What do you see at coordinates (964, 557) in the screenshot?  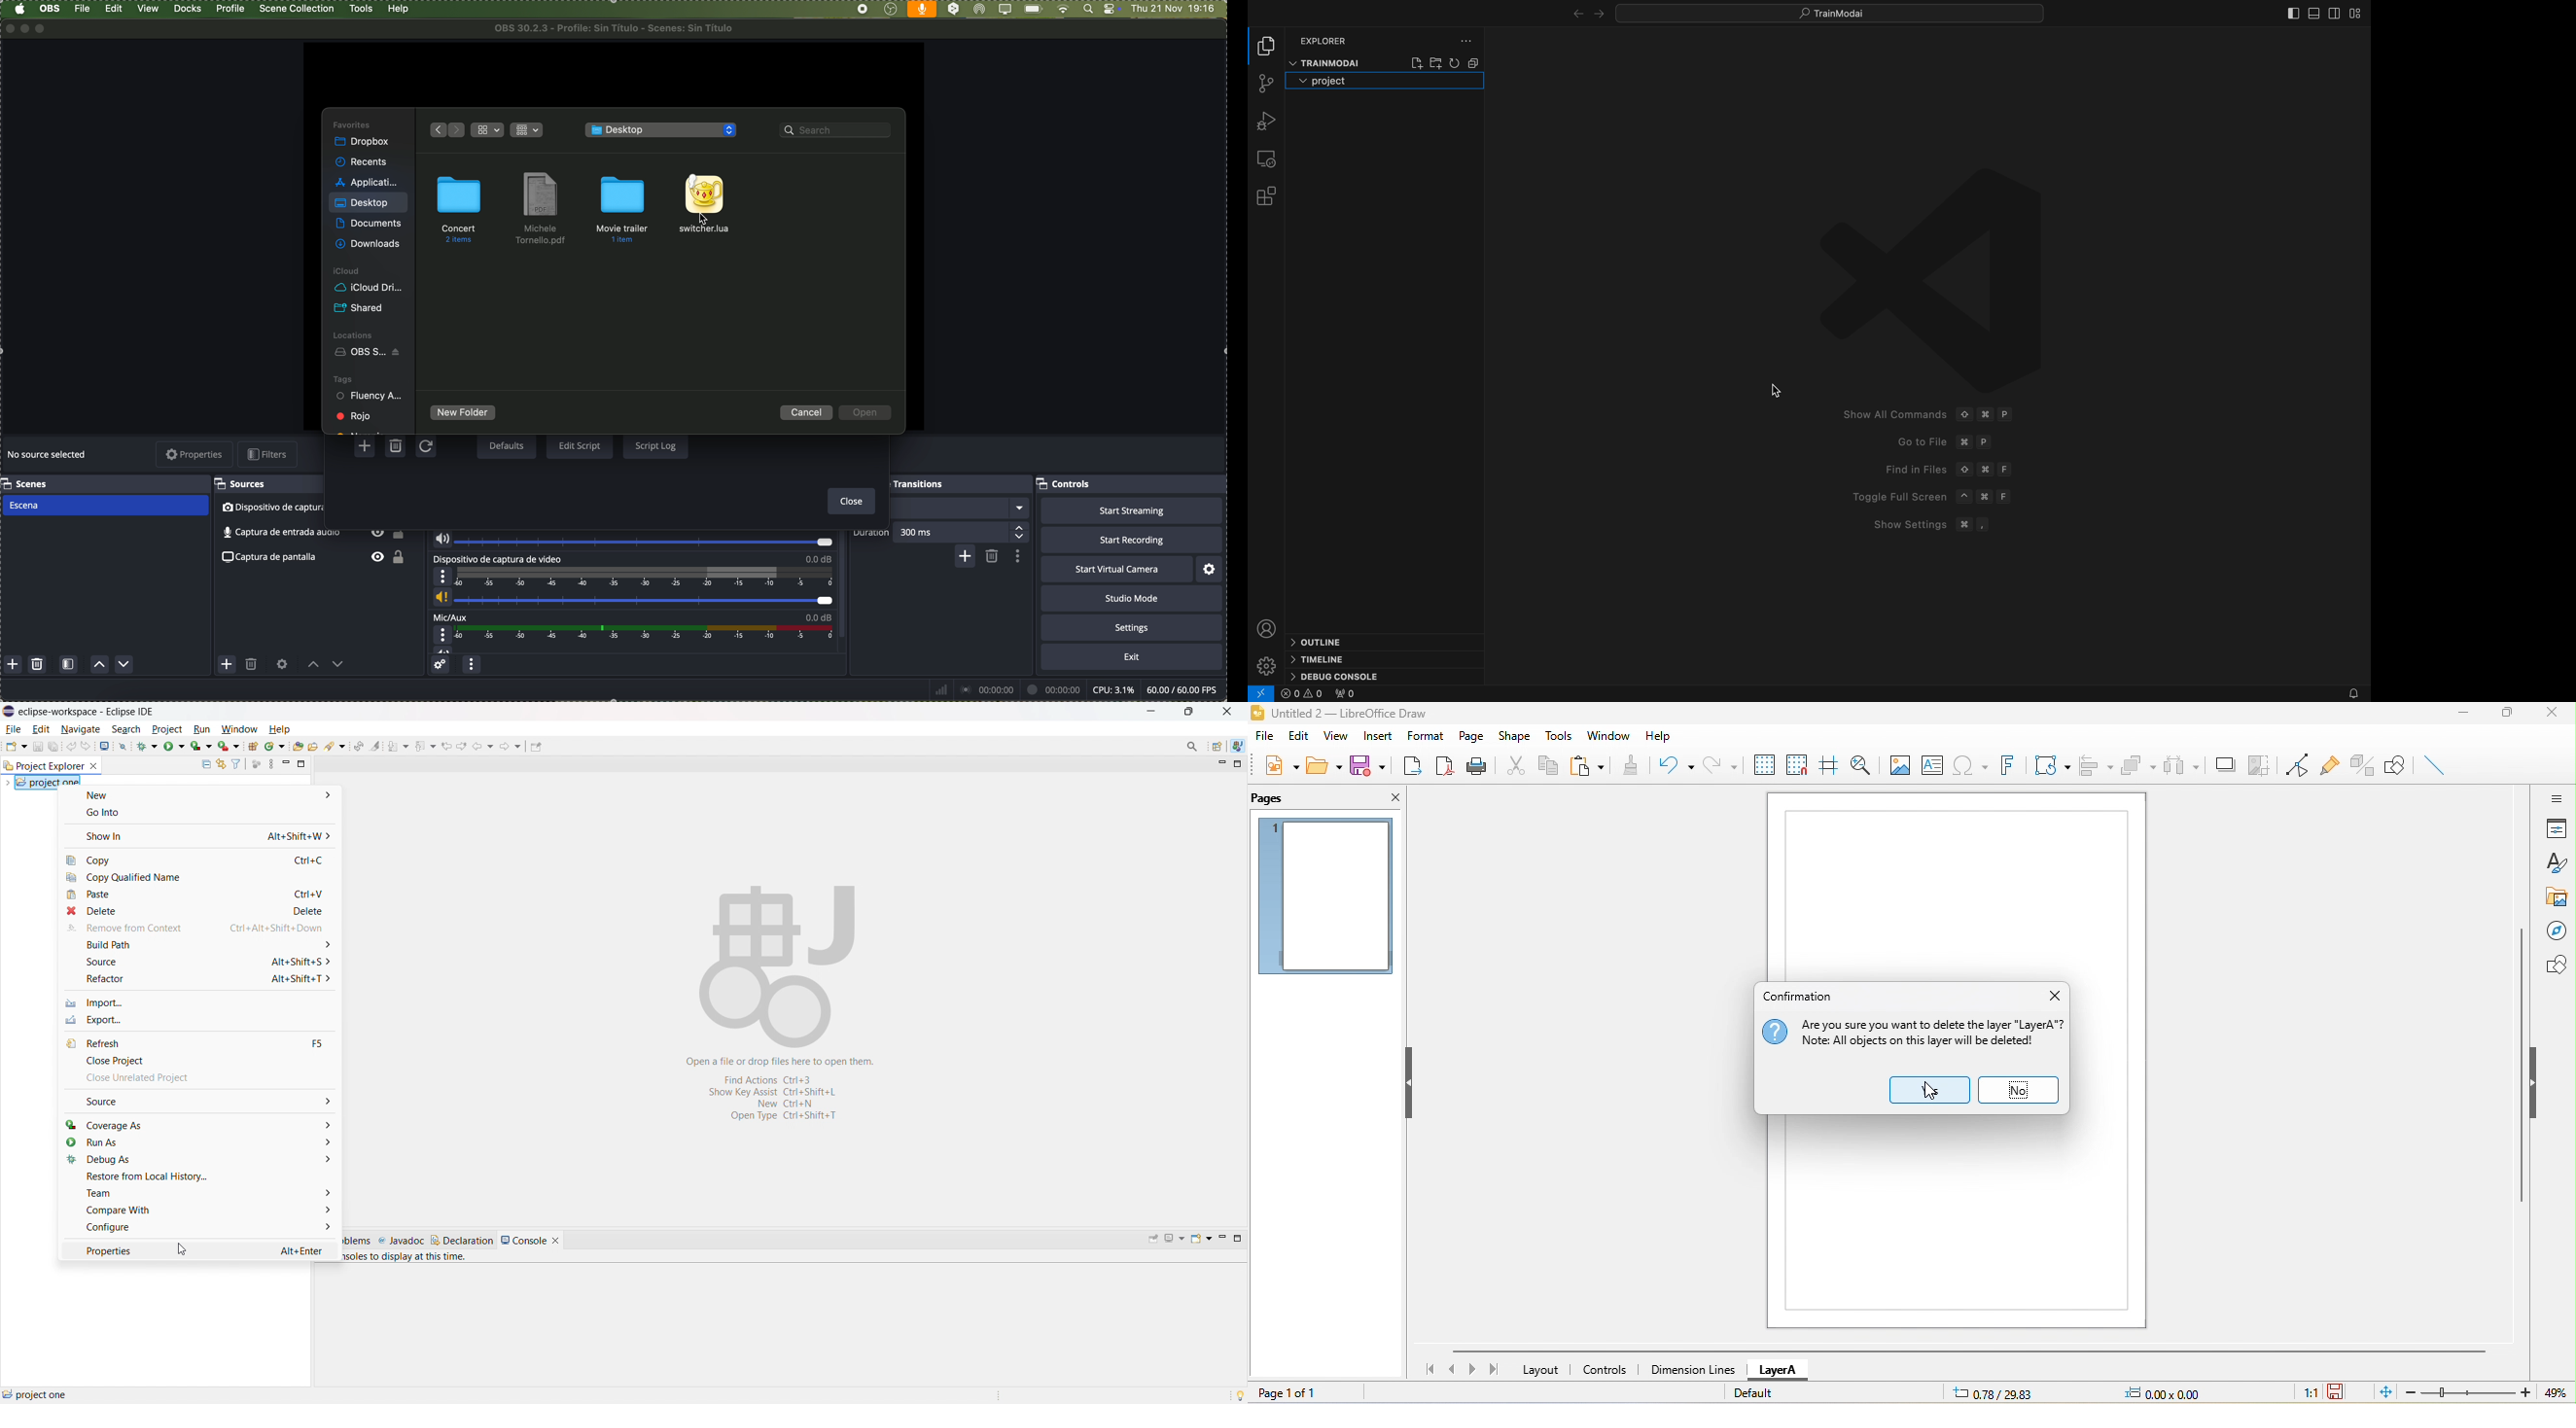 I see `add configurable transition` at bounding box center [964, 557].